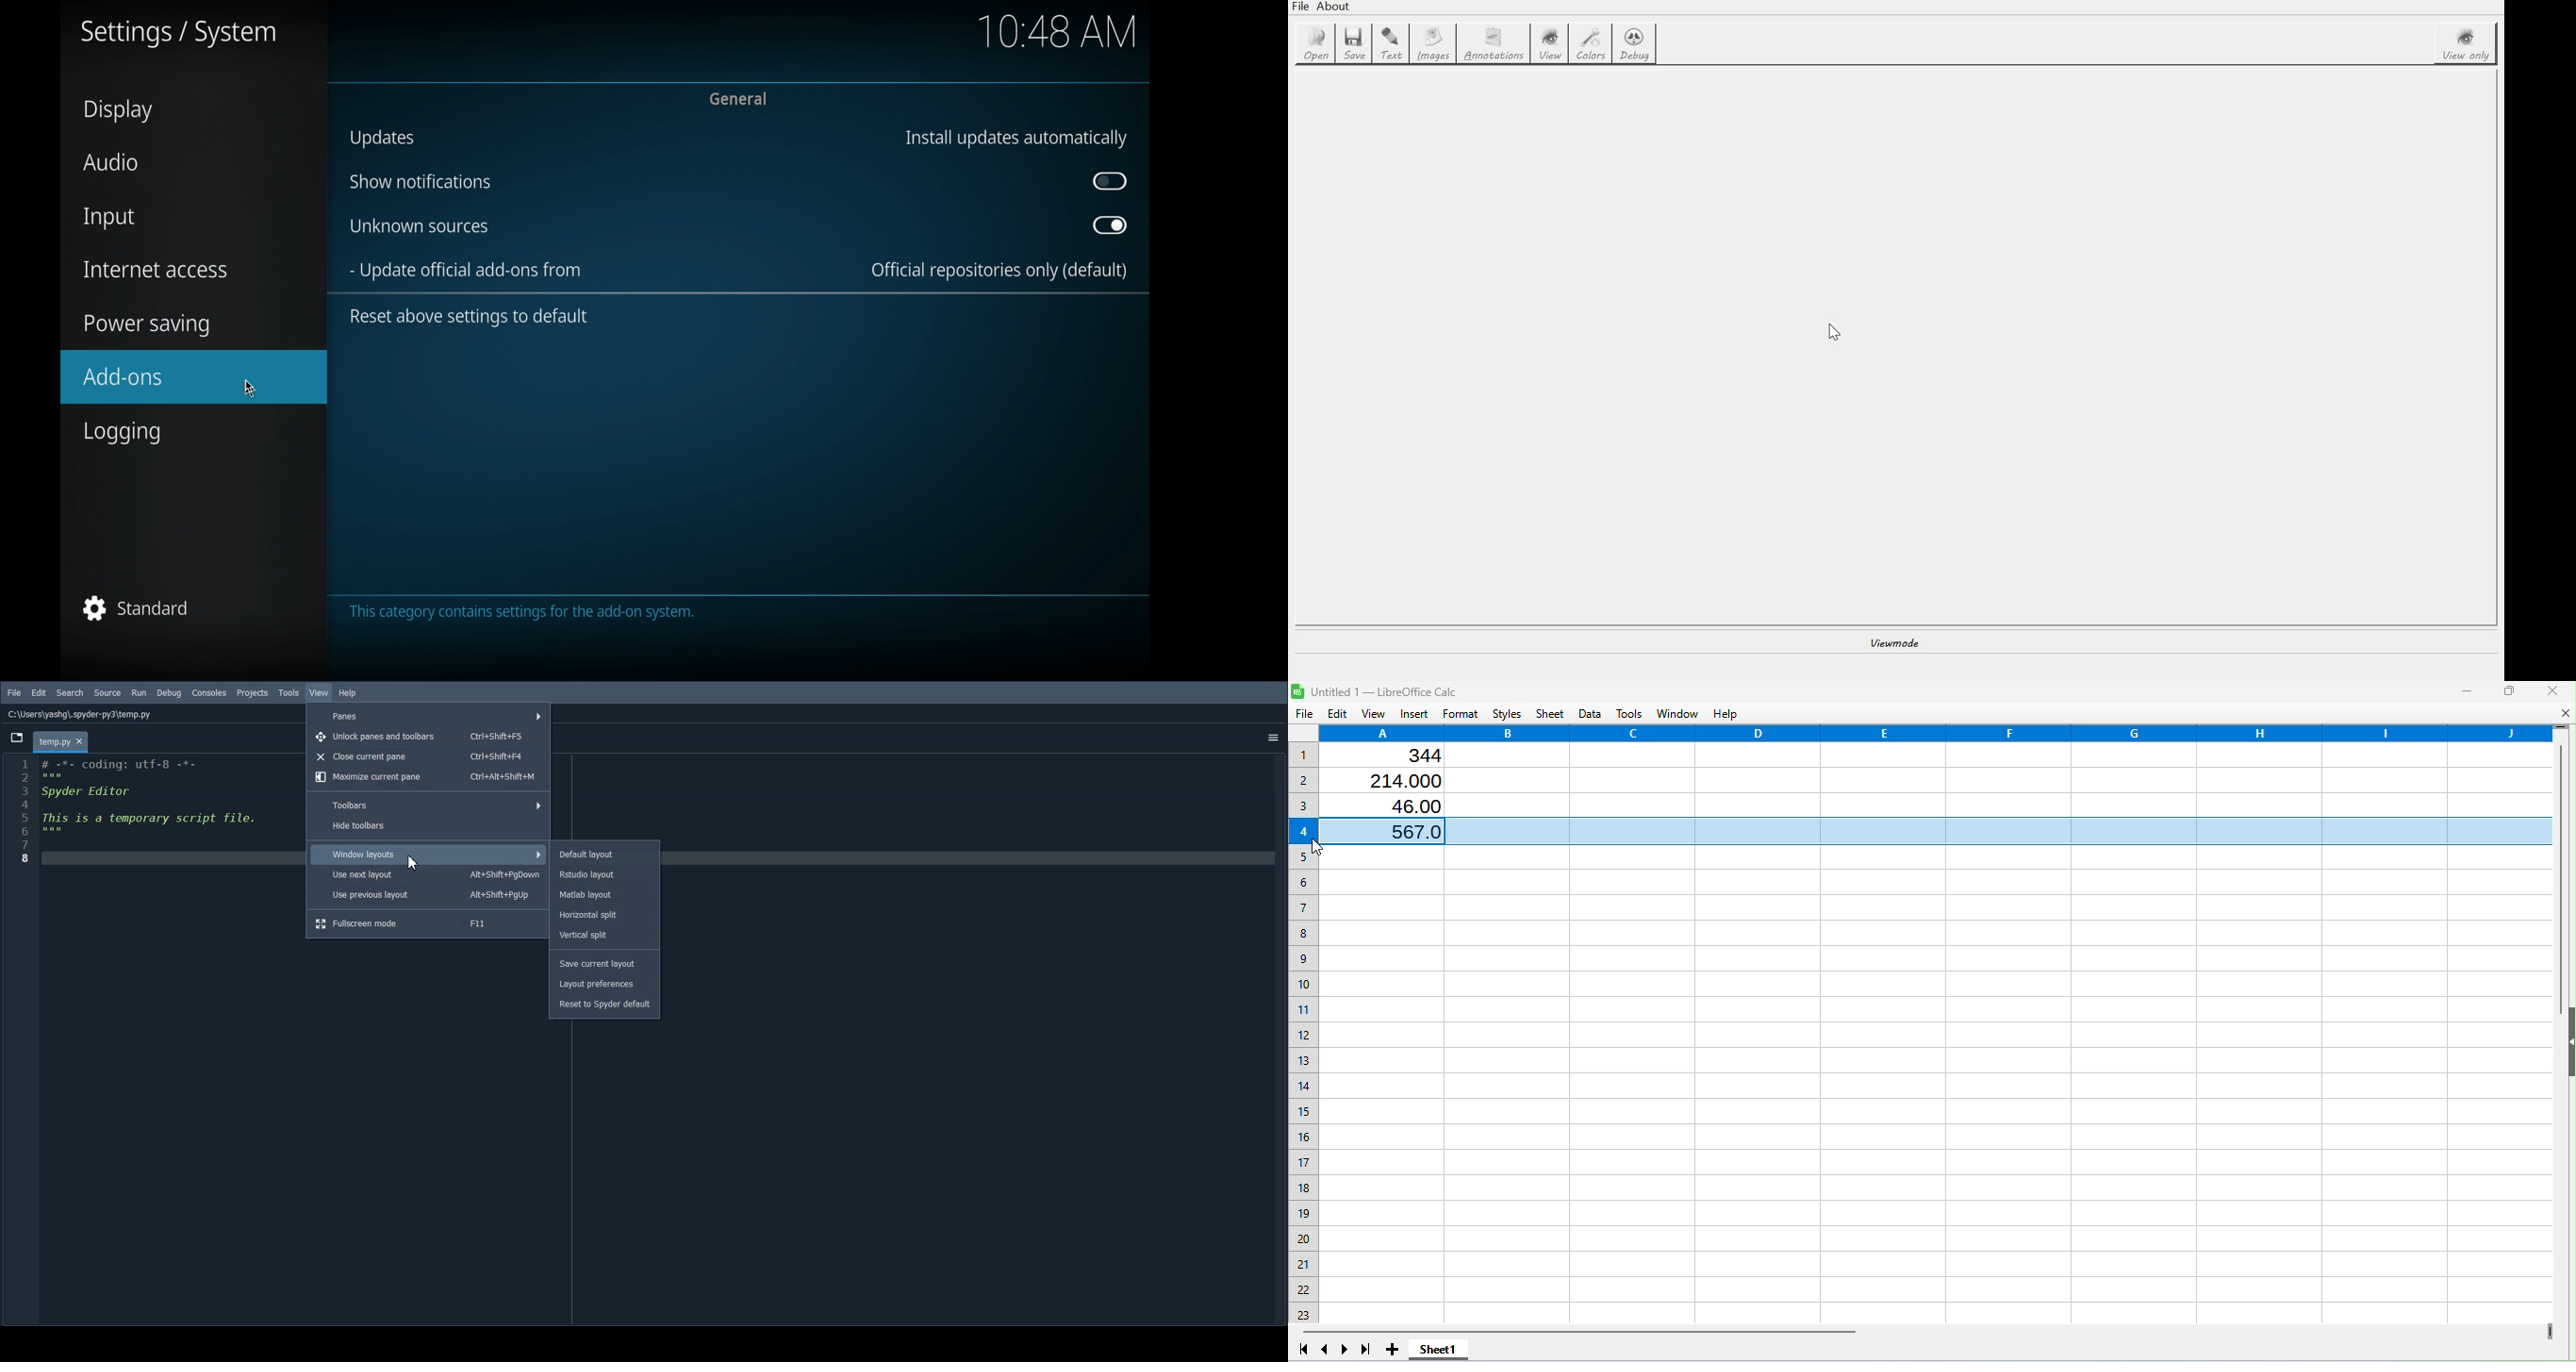  What do you see at coordinates (602, 984) in the screenshot?
I see `Layout preferences` at bounding box center [602, 984].